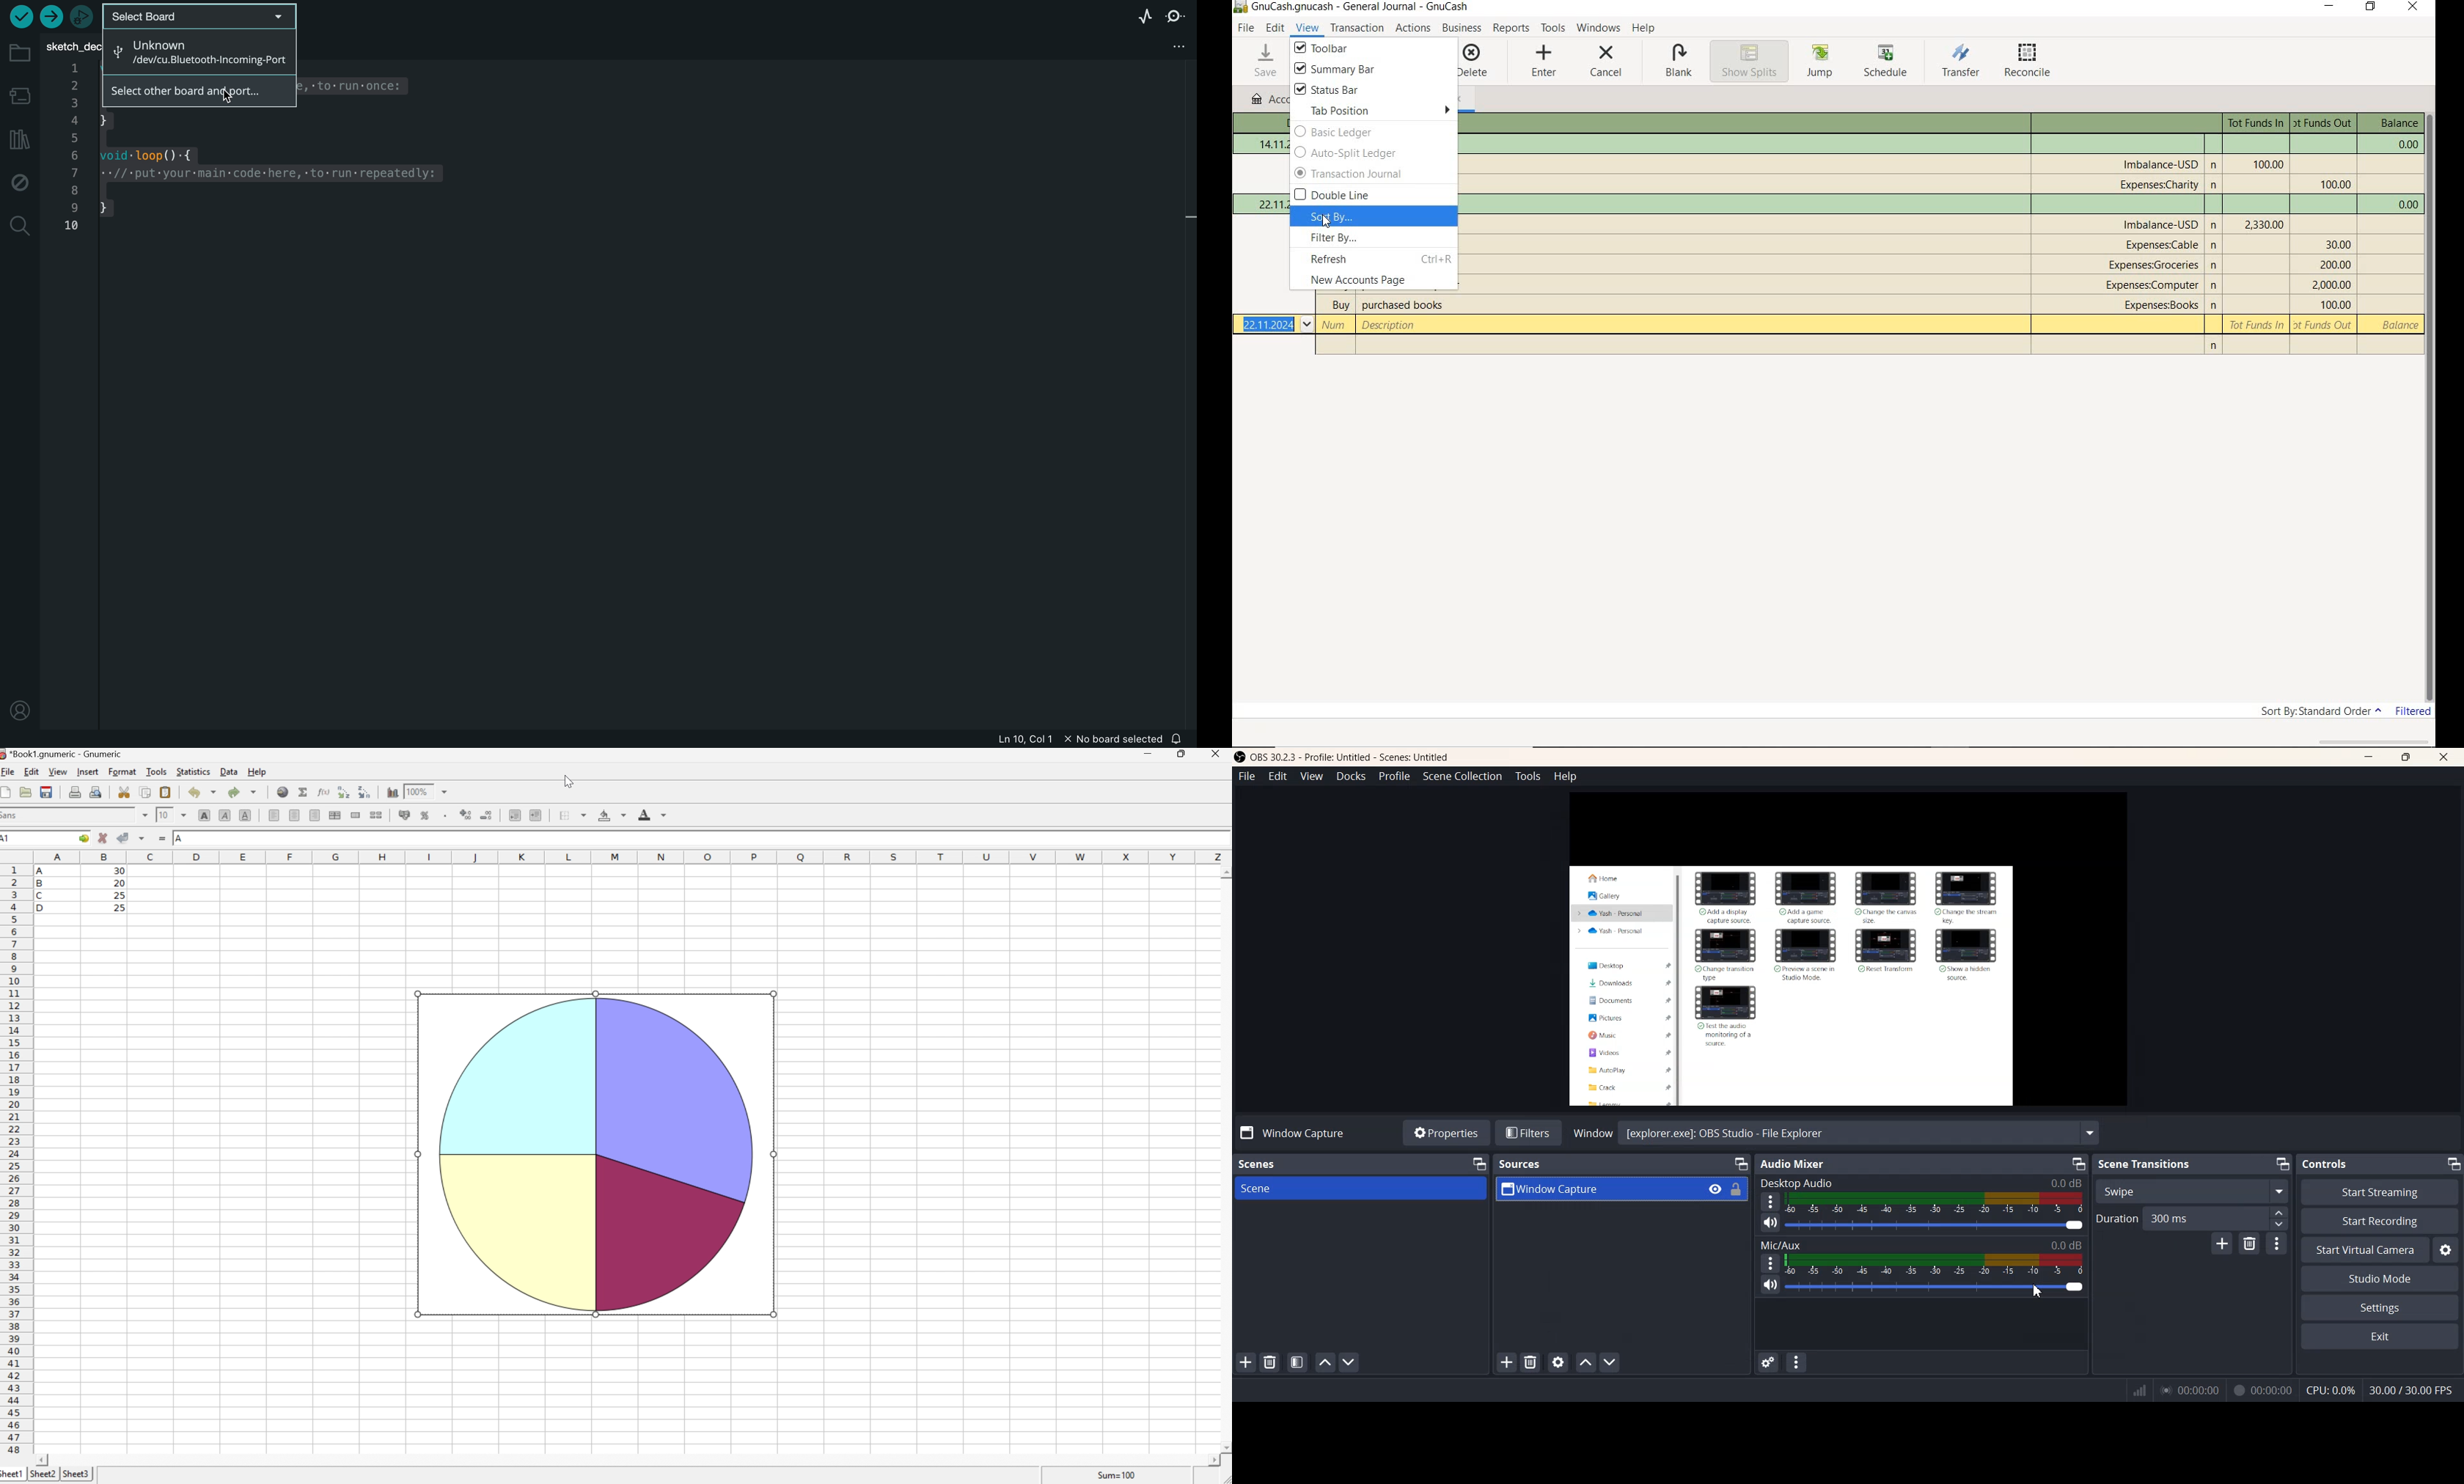  Describe the element at coordinates (487, 816) in the screenshot. I see `Decrease number of decimals displayed` at that location.